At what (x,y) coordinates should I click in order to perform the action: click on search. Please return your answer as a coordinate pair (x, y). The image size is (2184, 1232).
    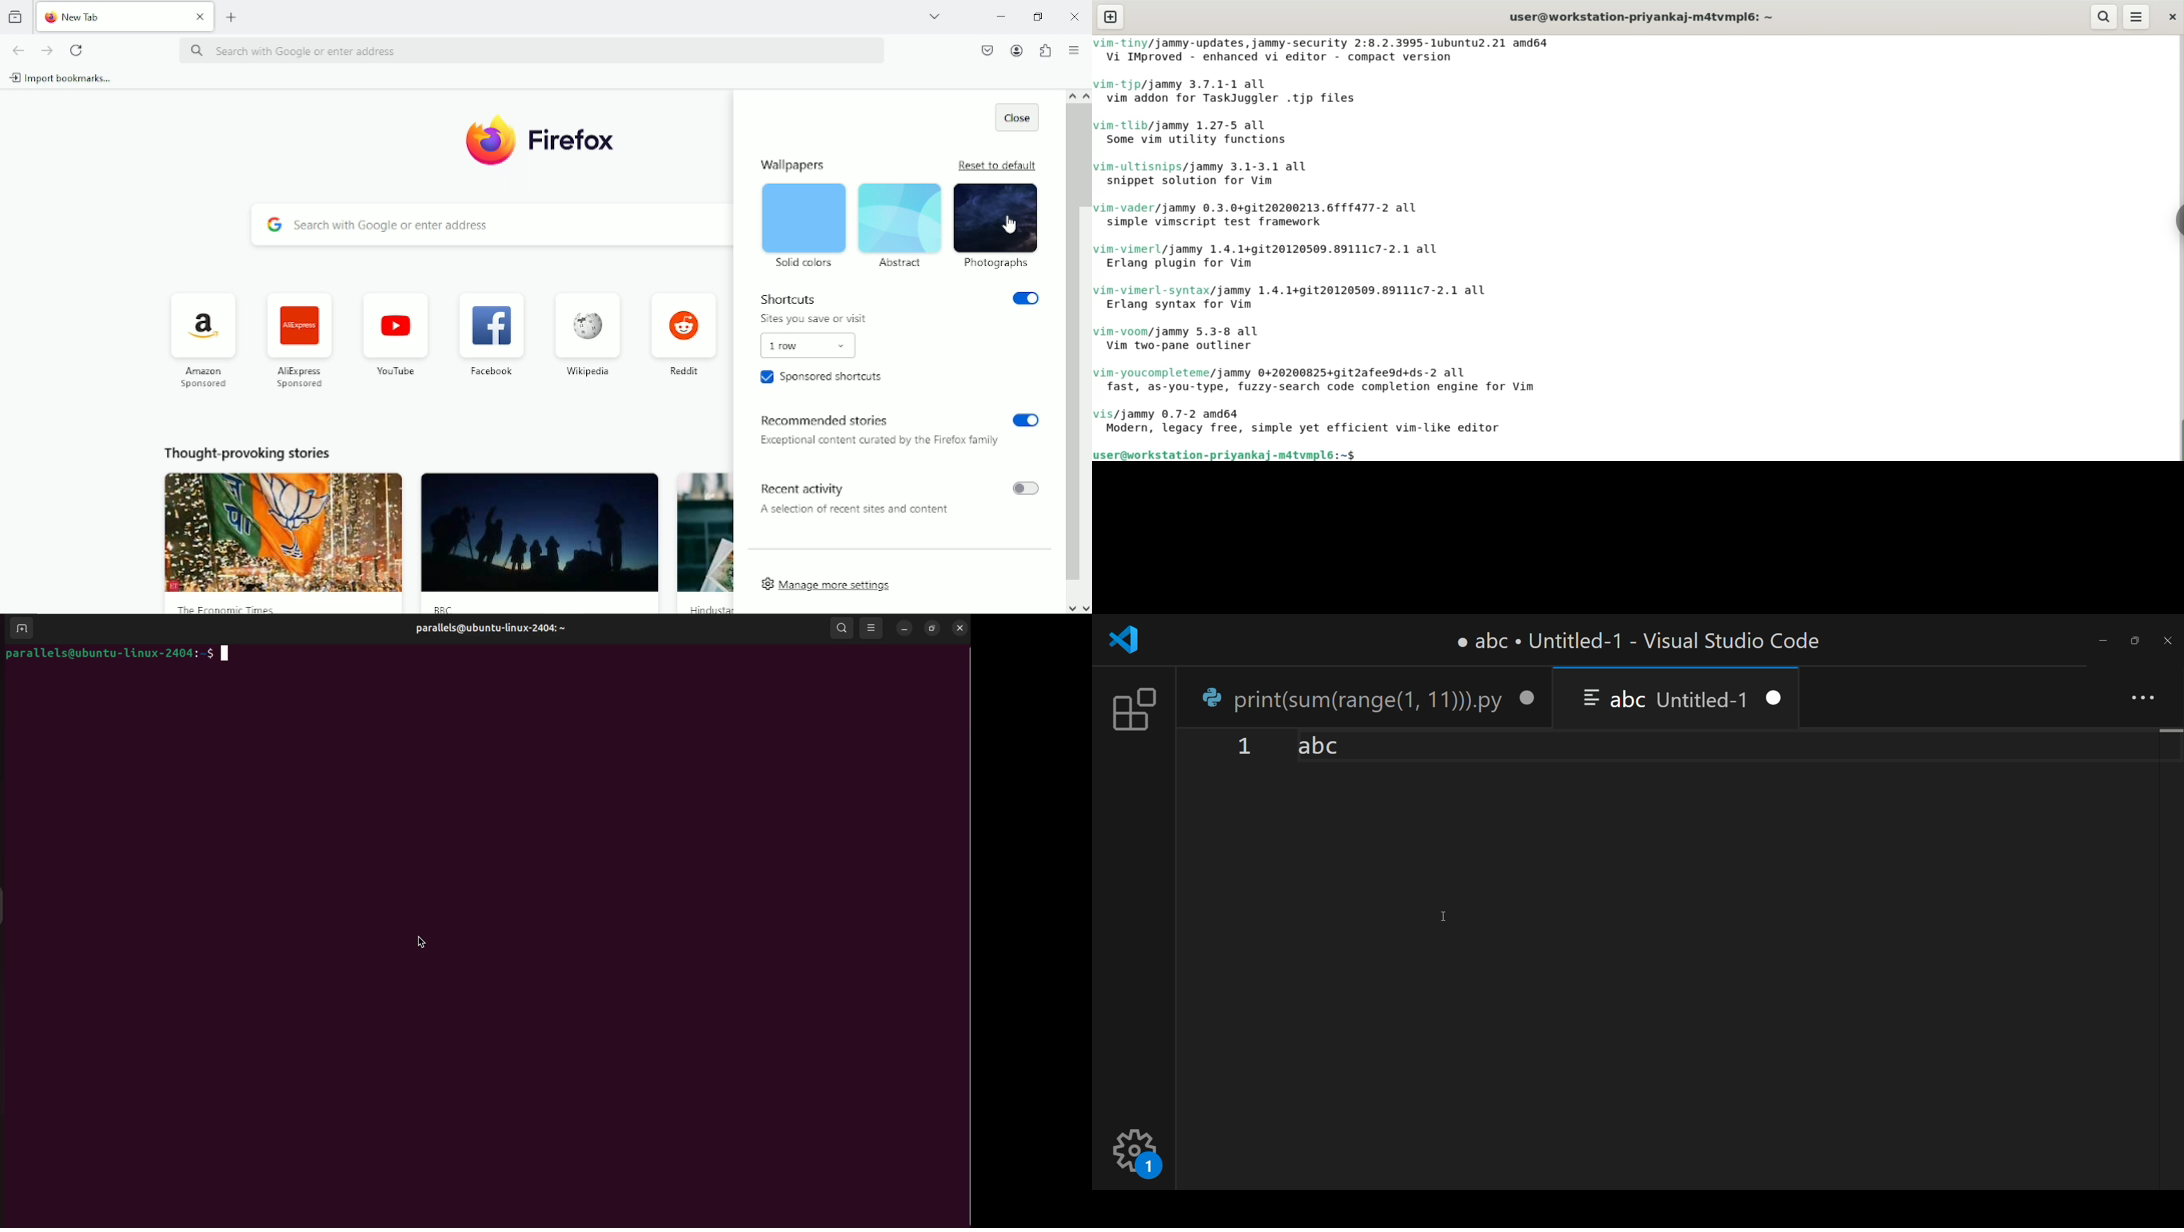
    Looking at the image, I should click on (2101, 17).